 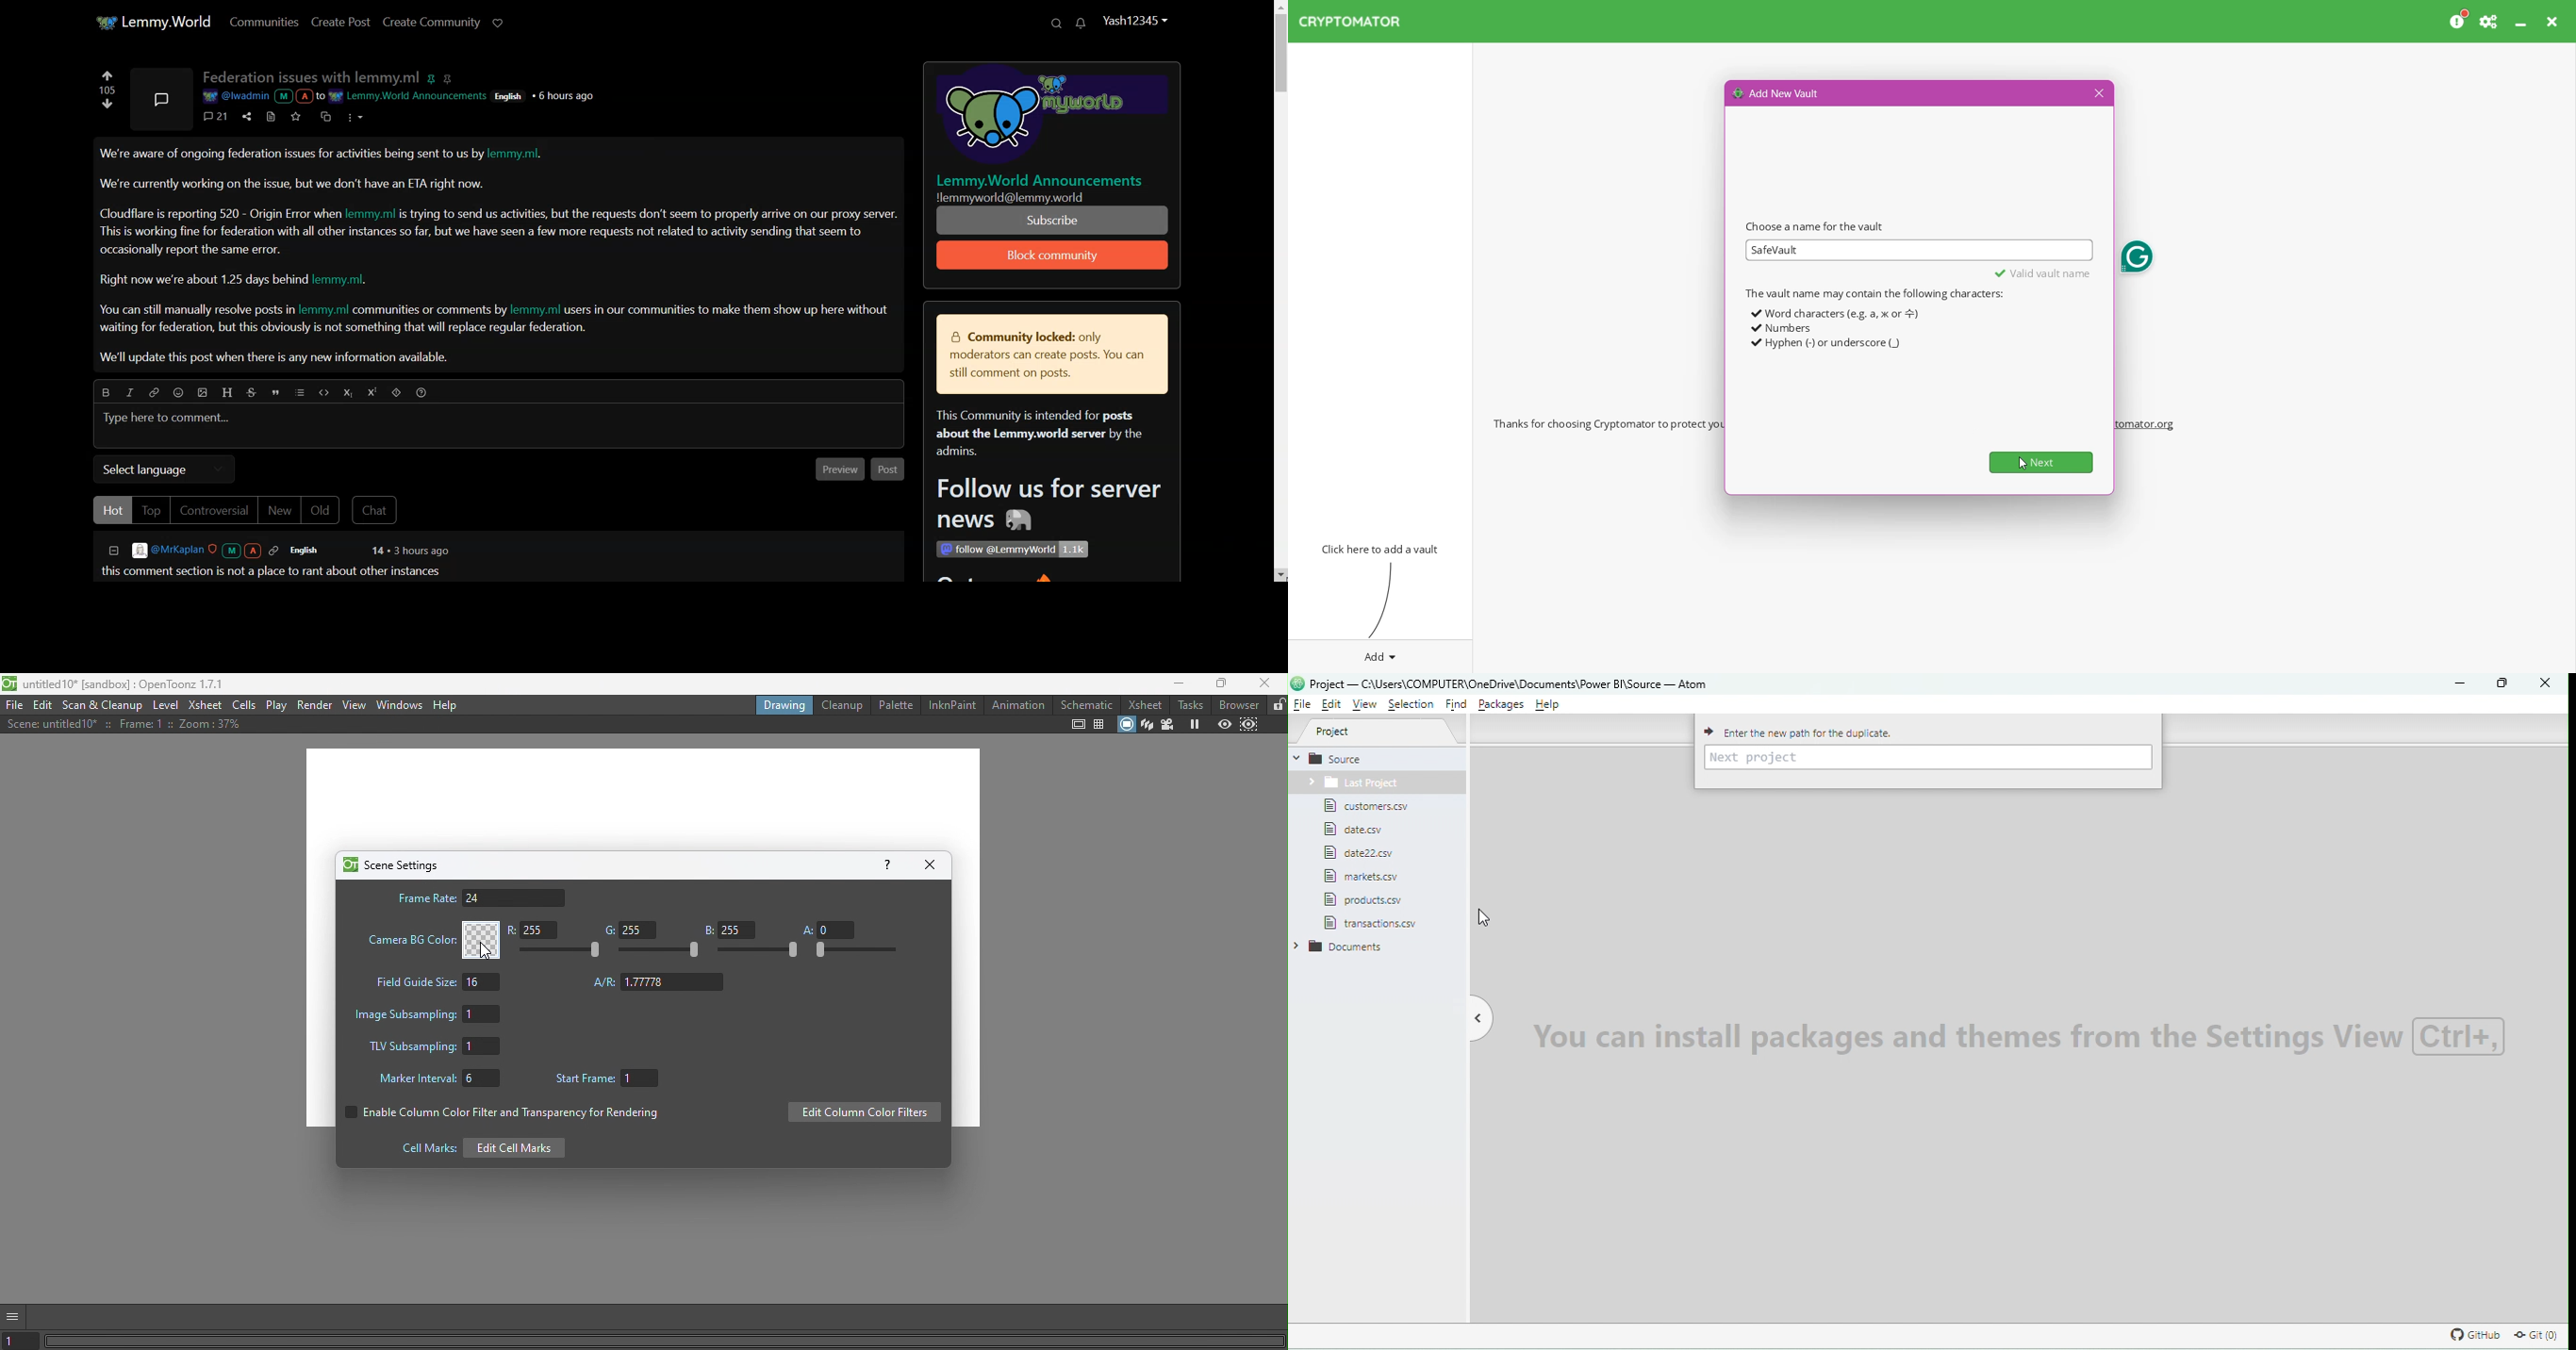 What do you see at coordinates (114, 550) in the screenshot?
I see `Collapse` at bounding box center [114, 550].